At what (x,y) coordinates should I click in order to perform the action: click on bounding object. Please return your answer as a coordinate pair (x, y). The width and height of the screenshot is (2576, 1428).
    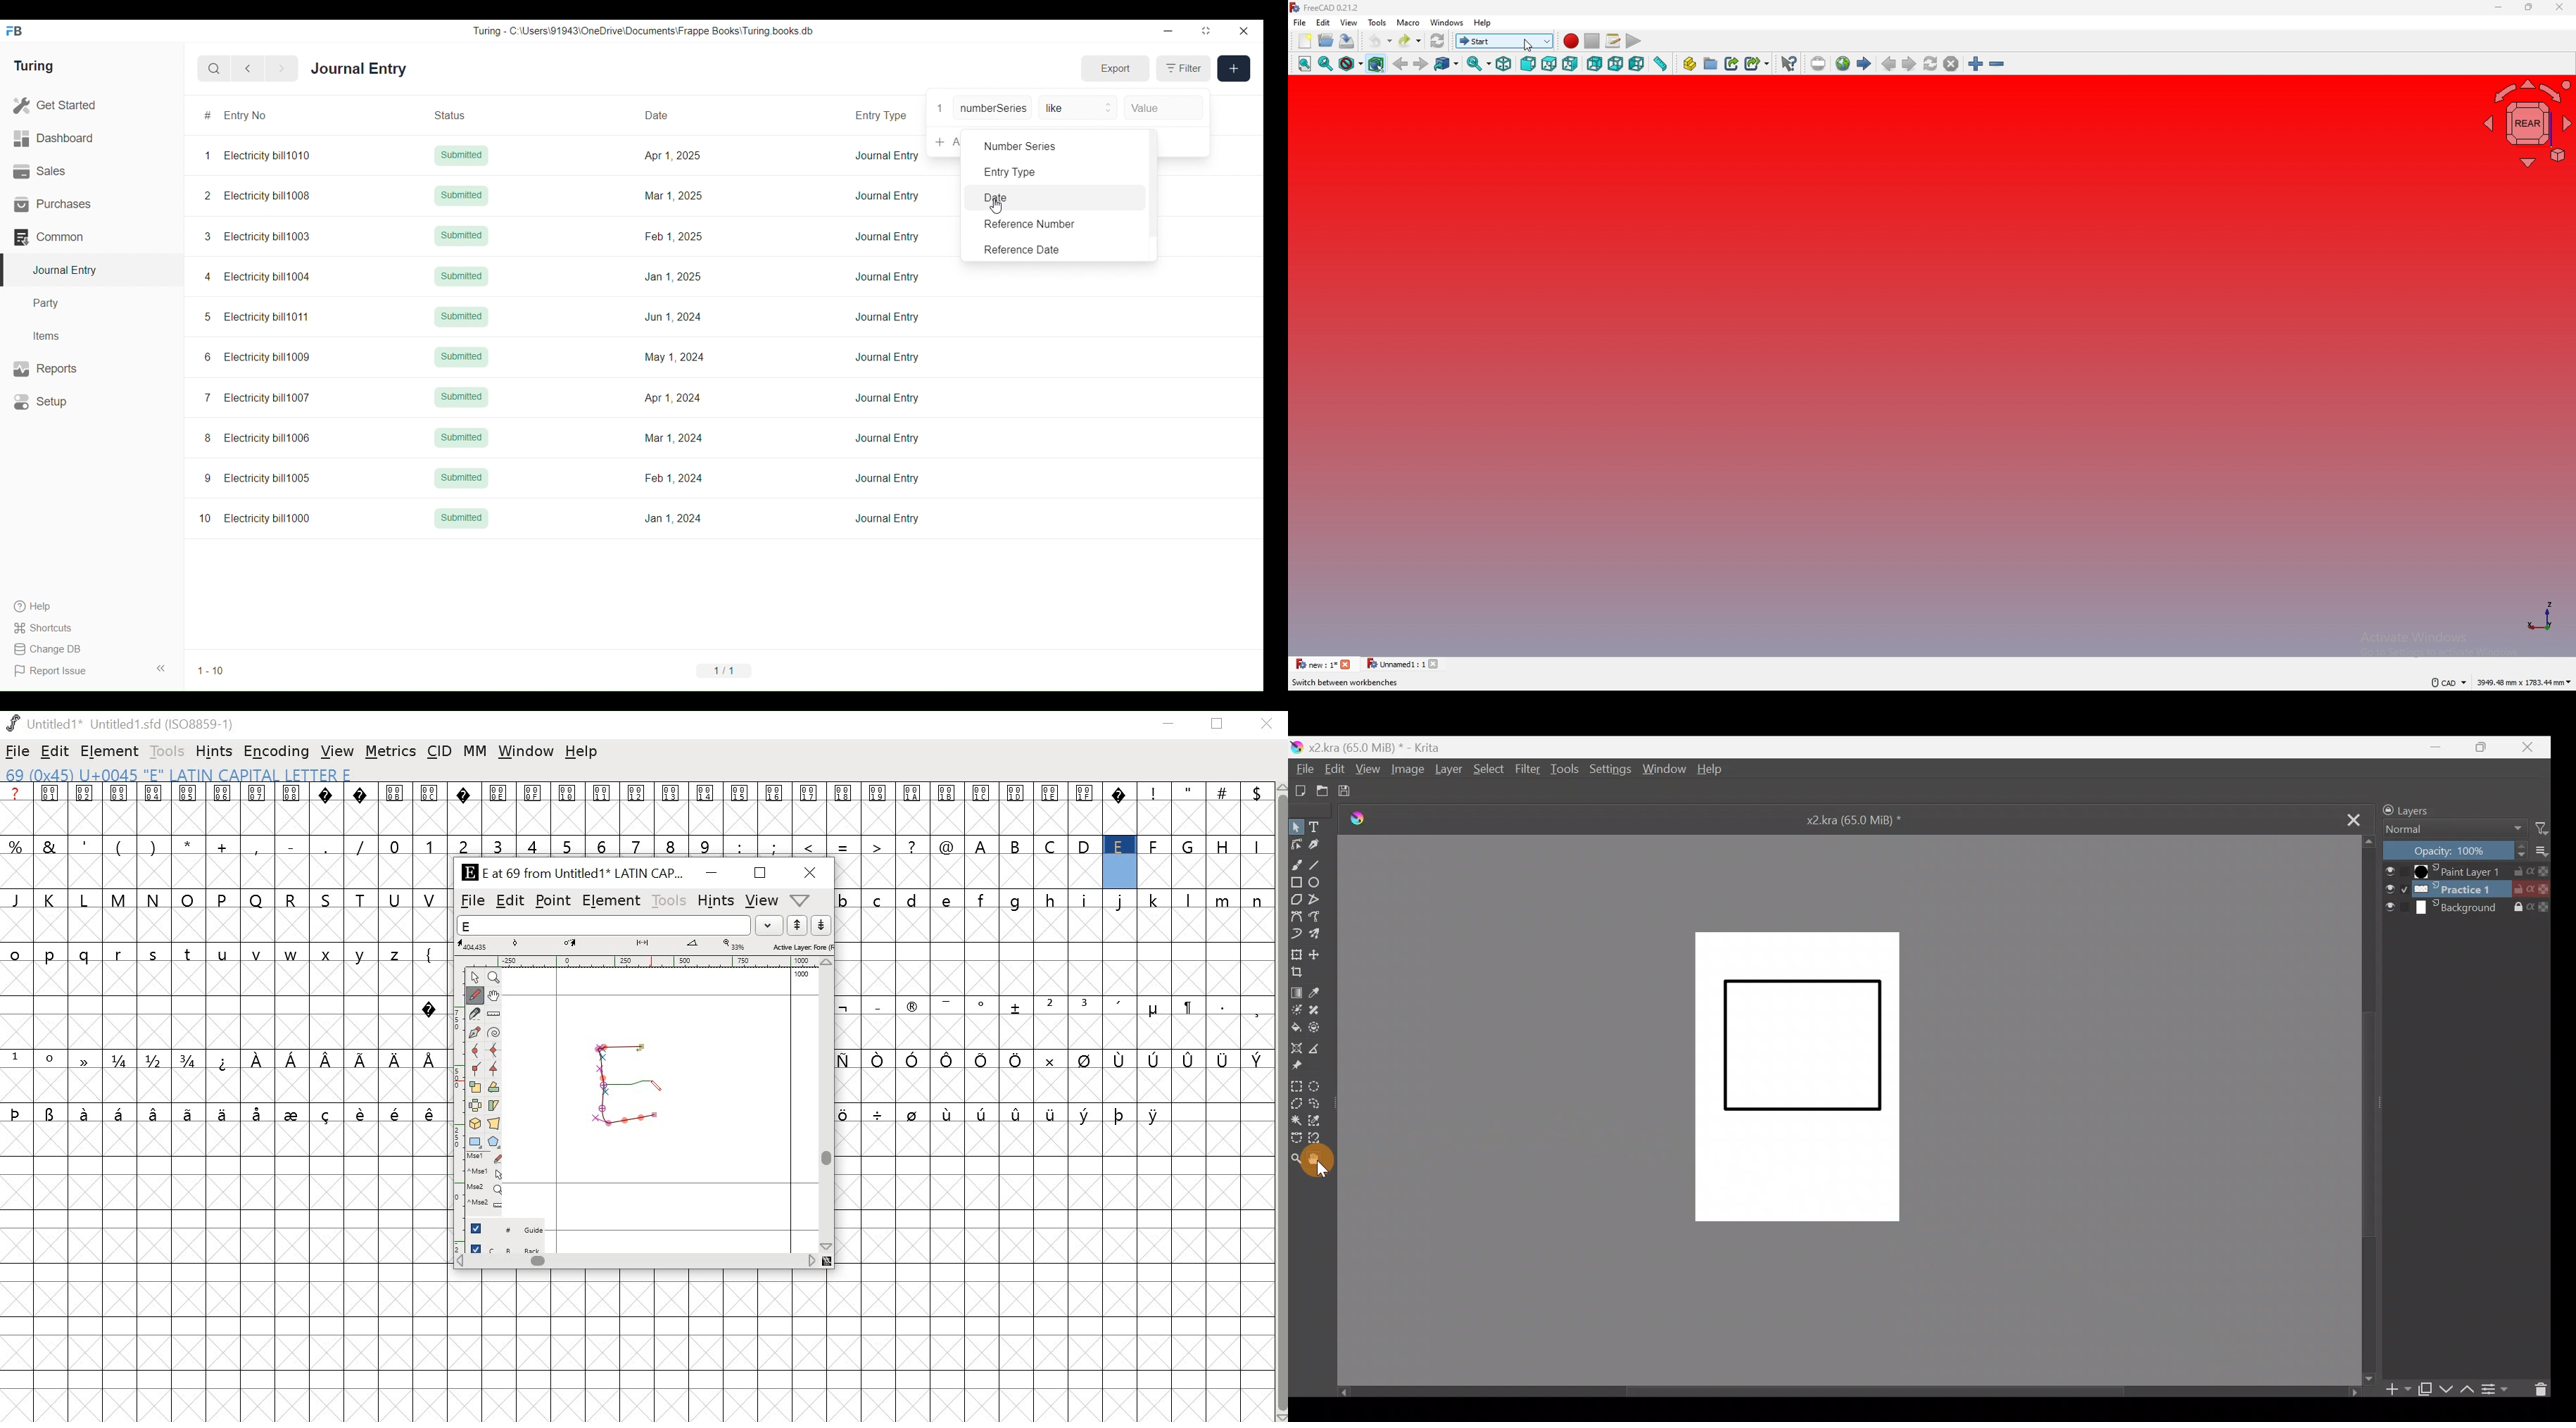
    Looking at the image, I should click on (1377, 62).